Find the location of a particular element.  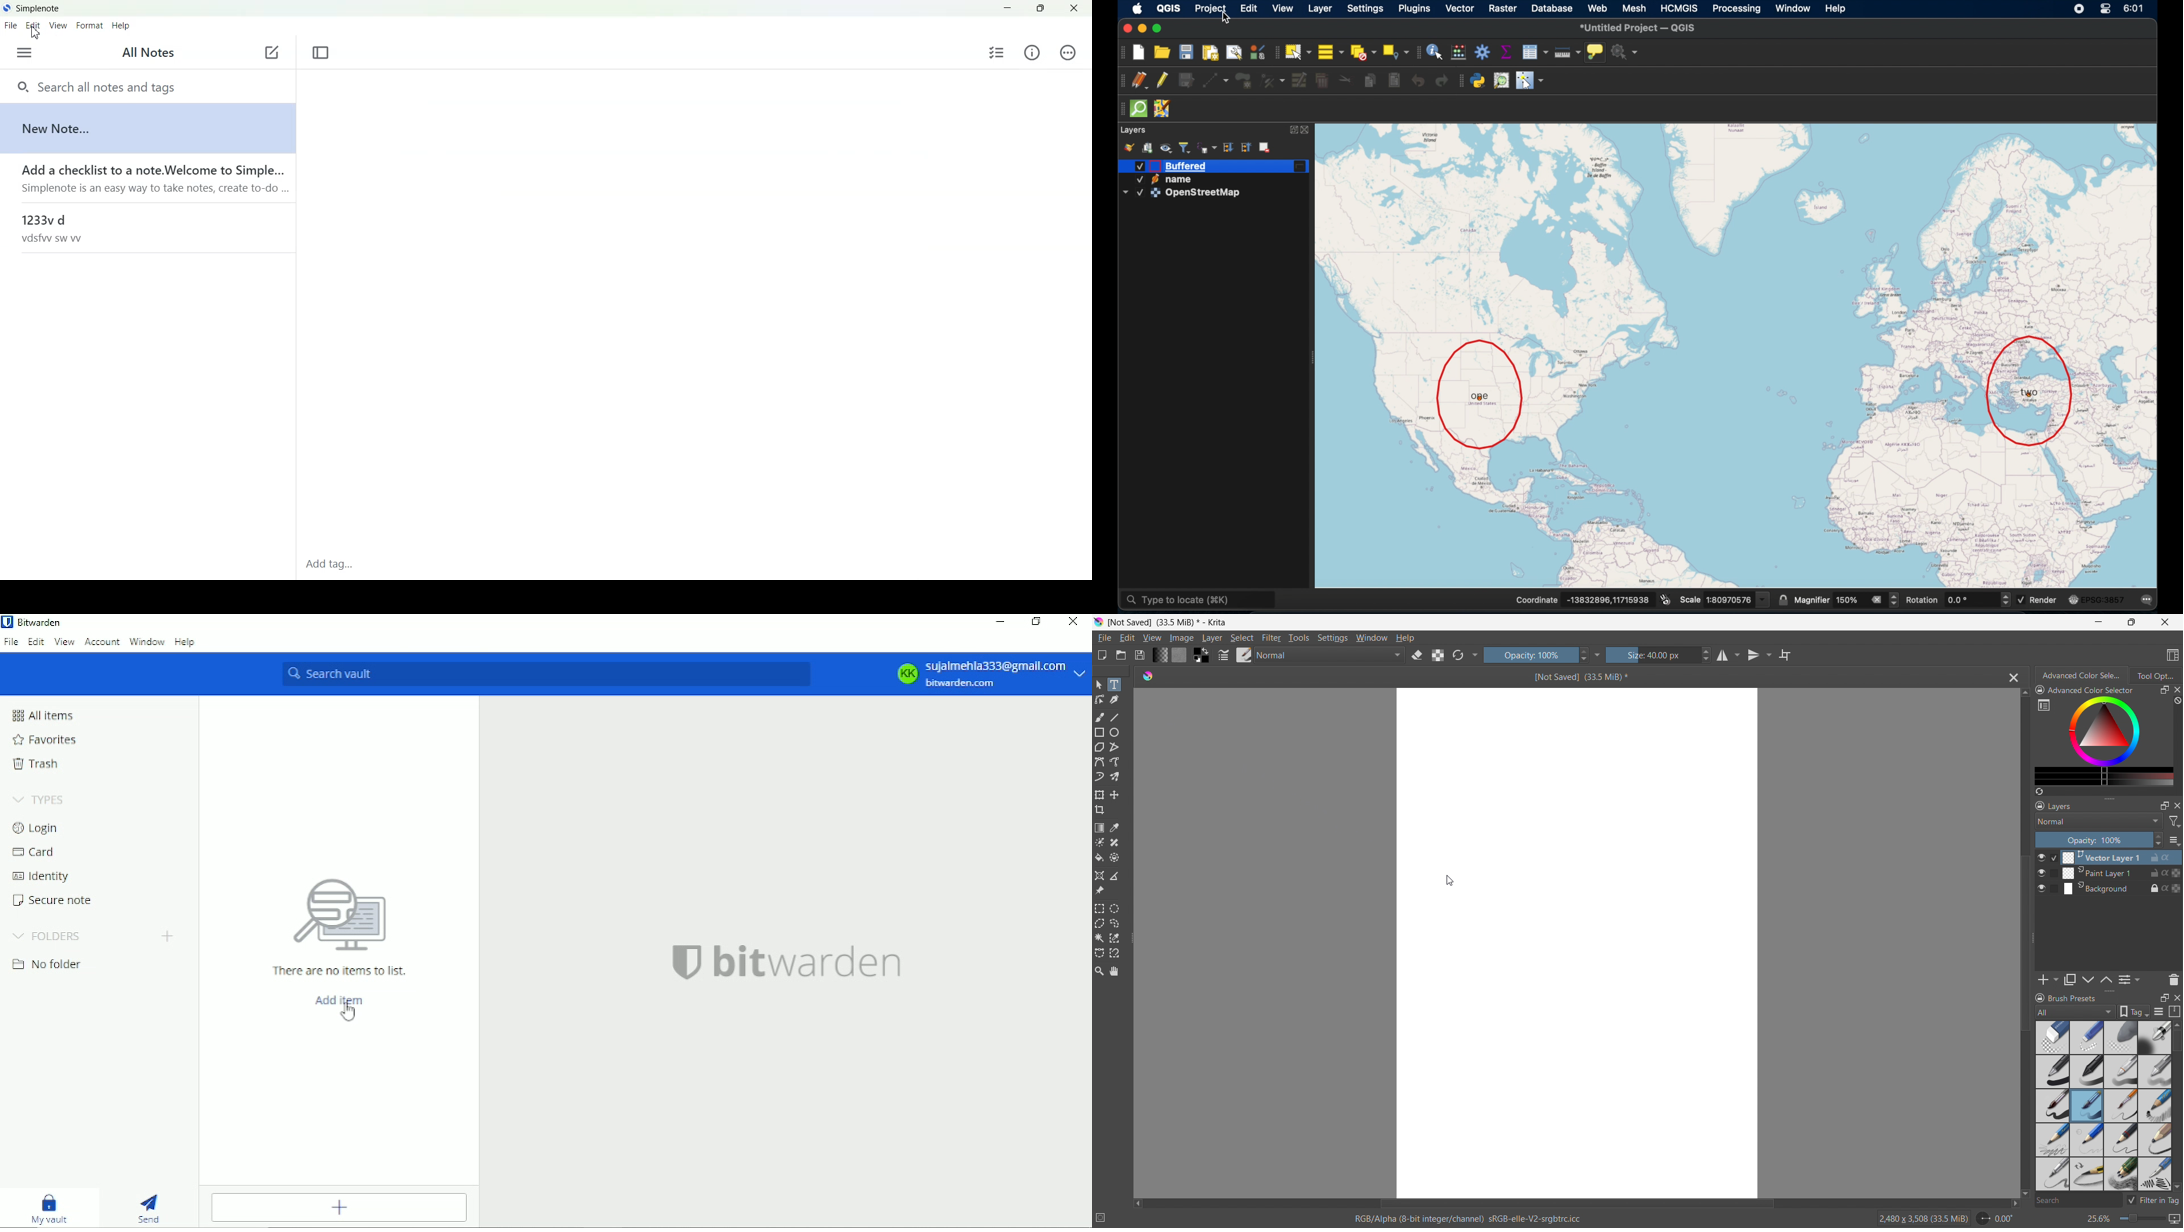

bezier curve selection tool is located at coordinates (1099, 953).